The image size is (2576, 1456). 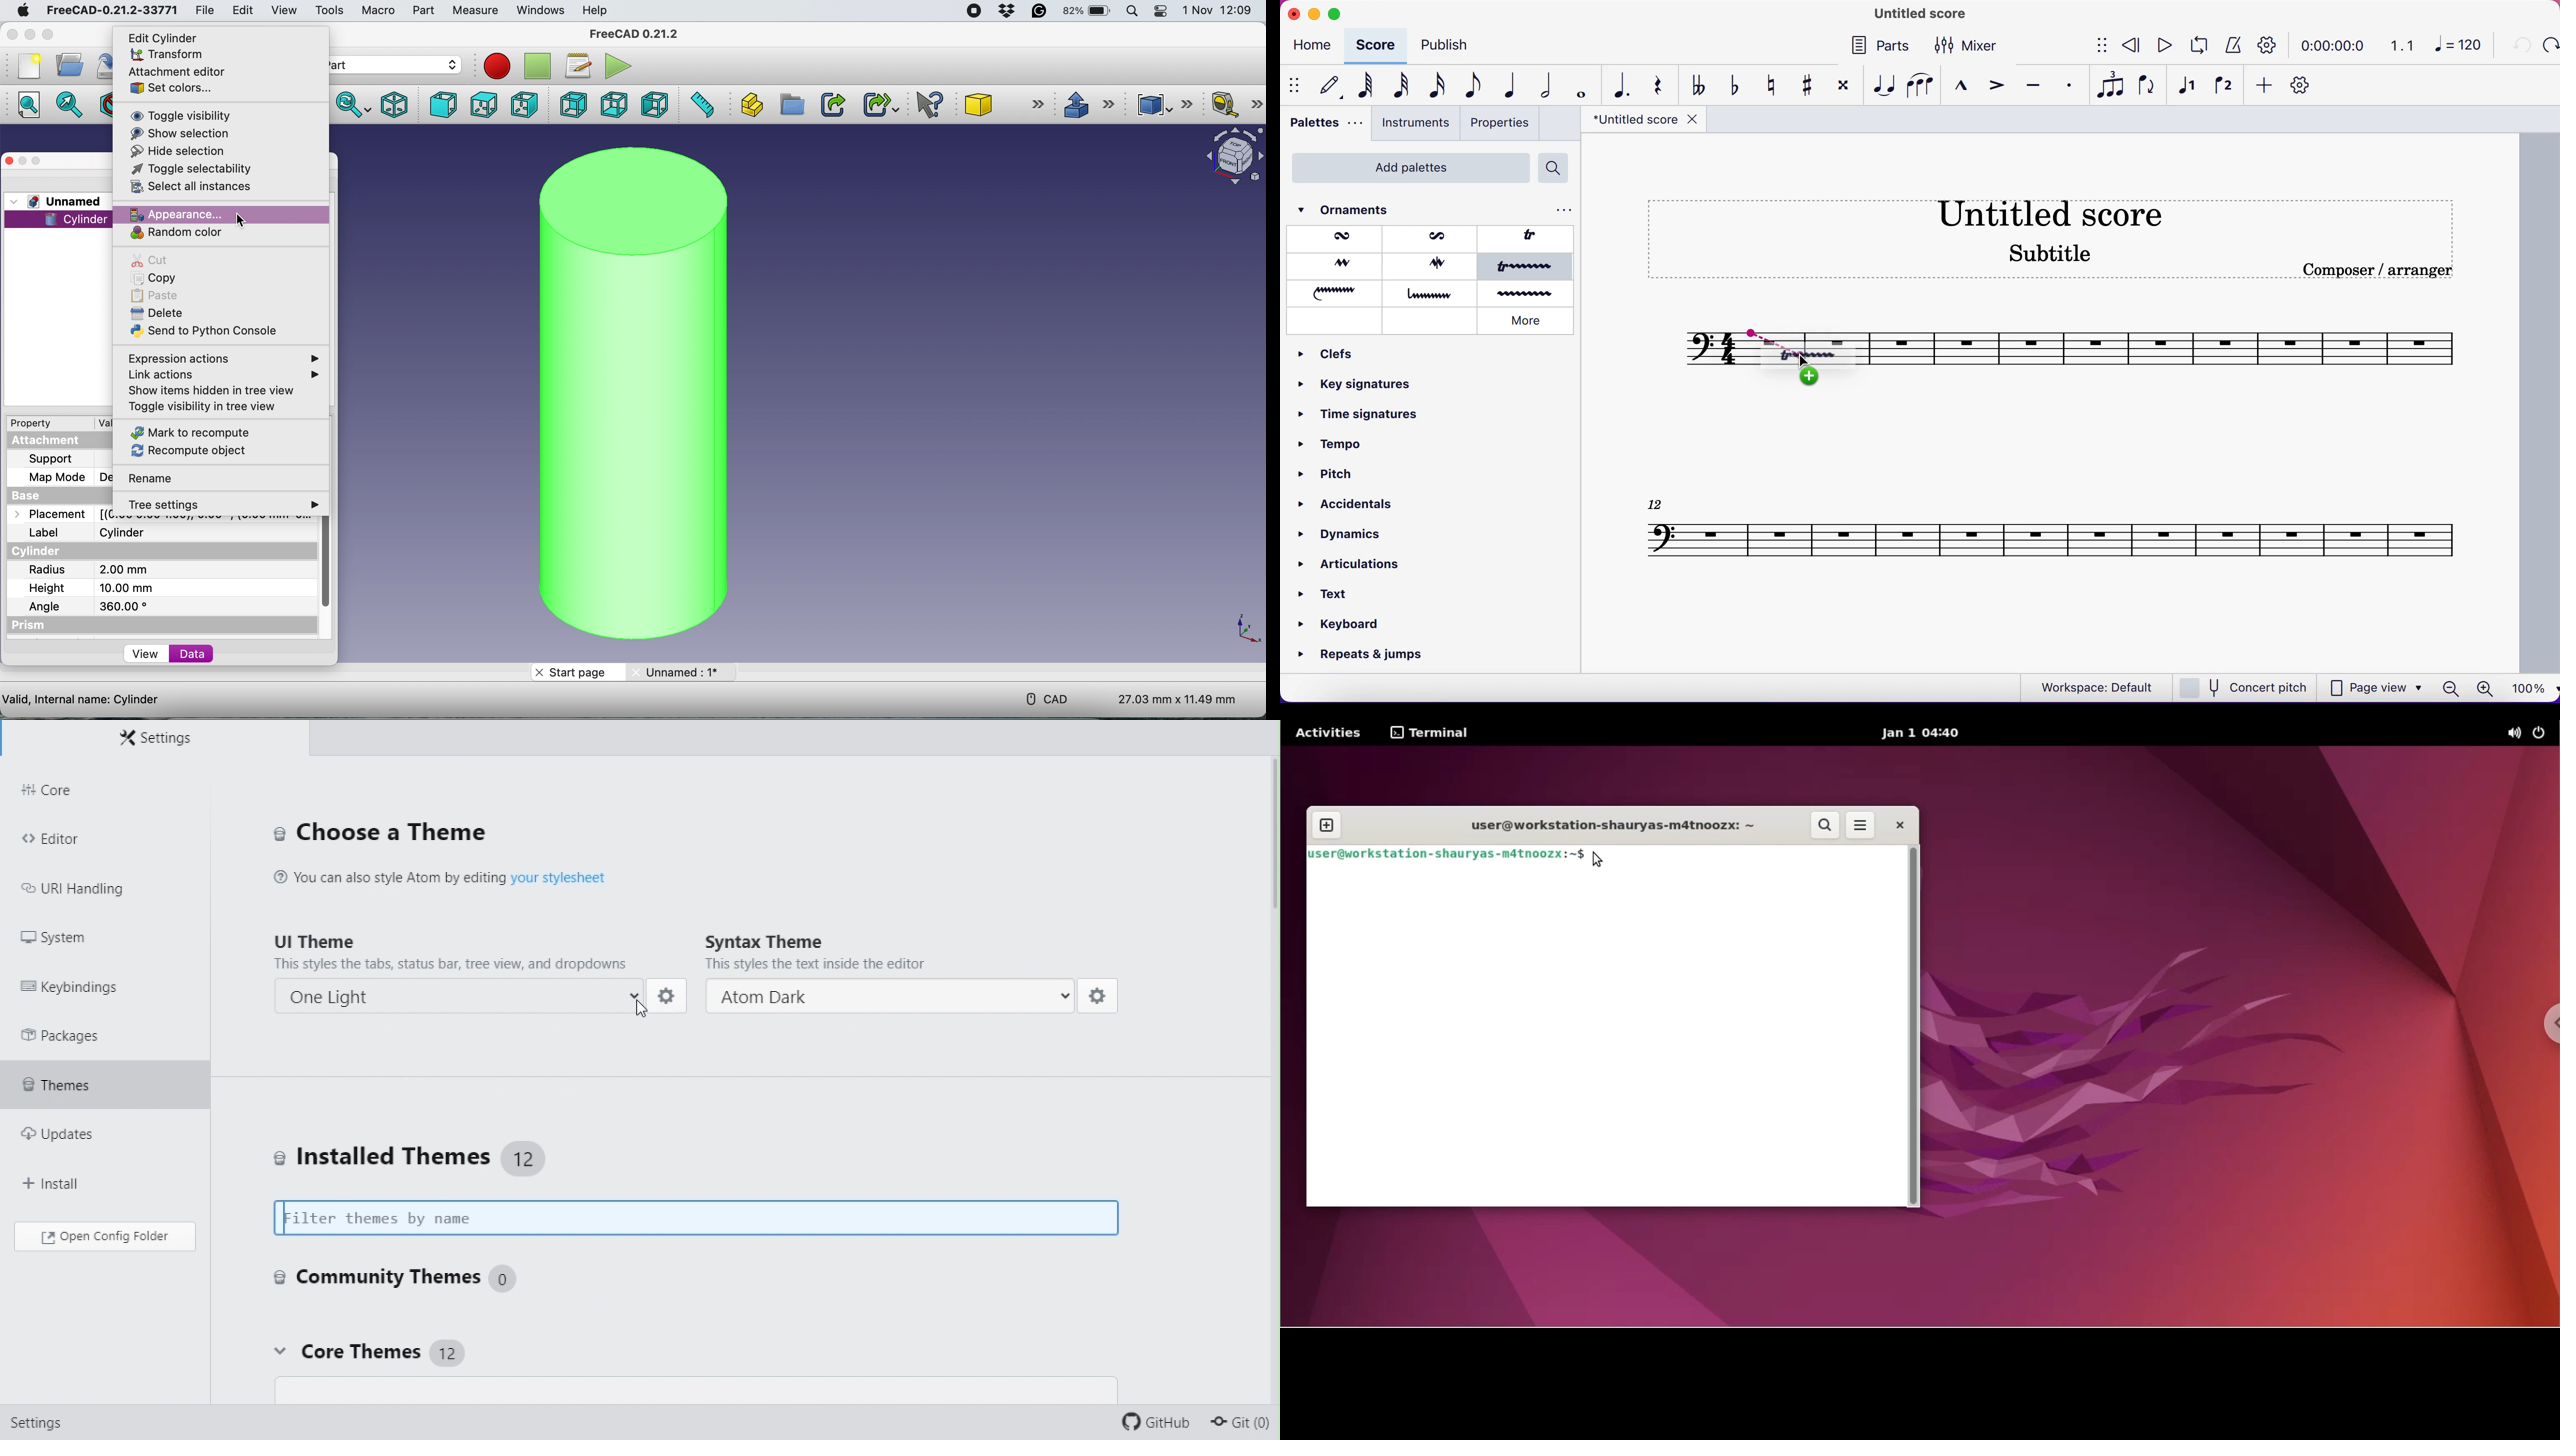 What do you see at coordinates (2051, 531) in the screenshot?
I see `Score` at bounding box center [2051, 531].